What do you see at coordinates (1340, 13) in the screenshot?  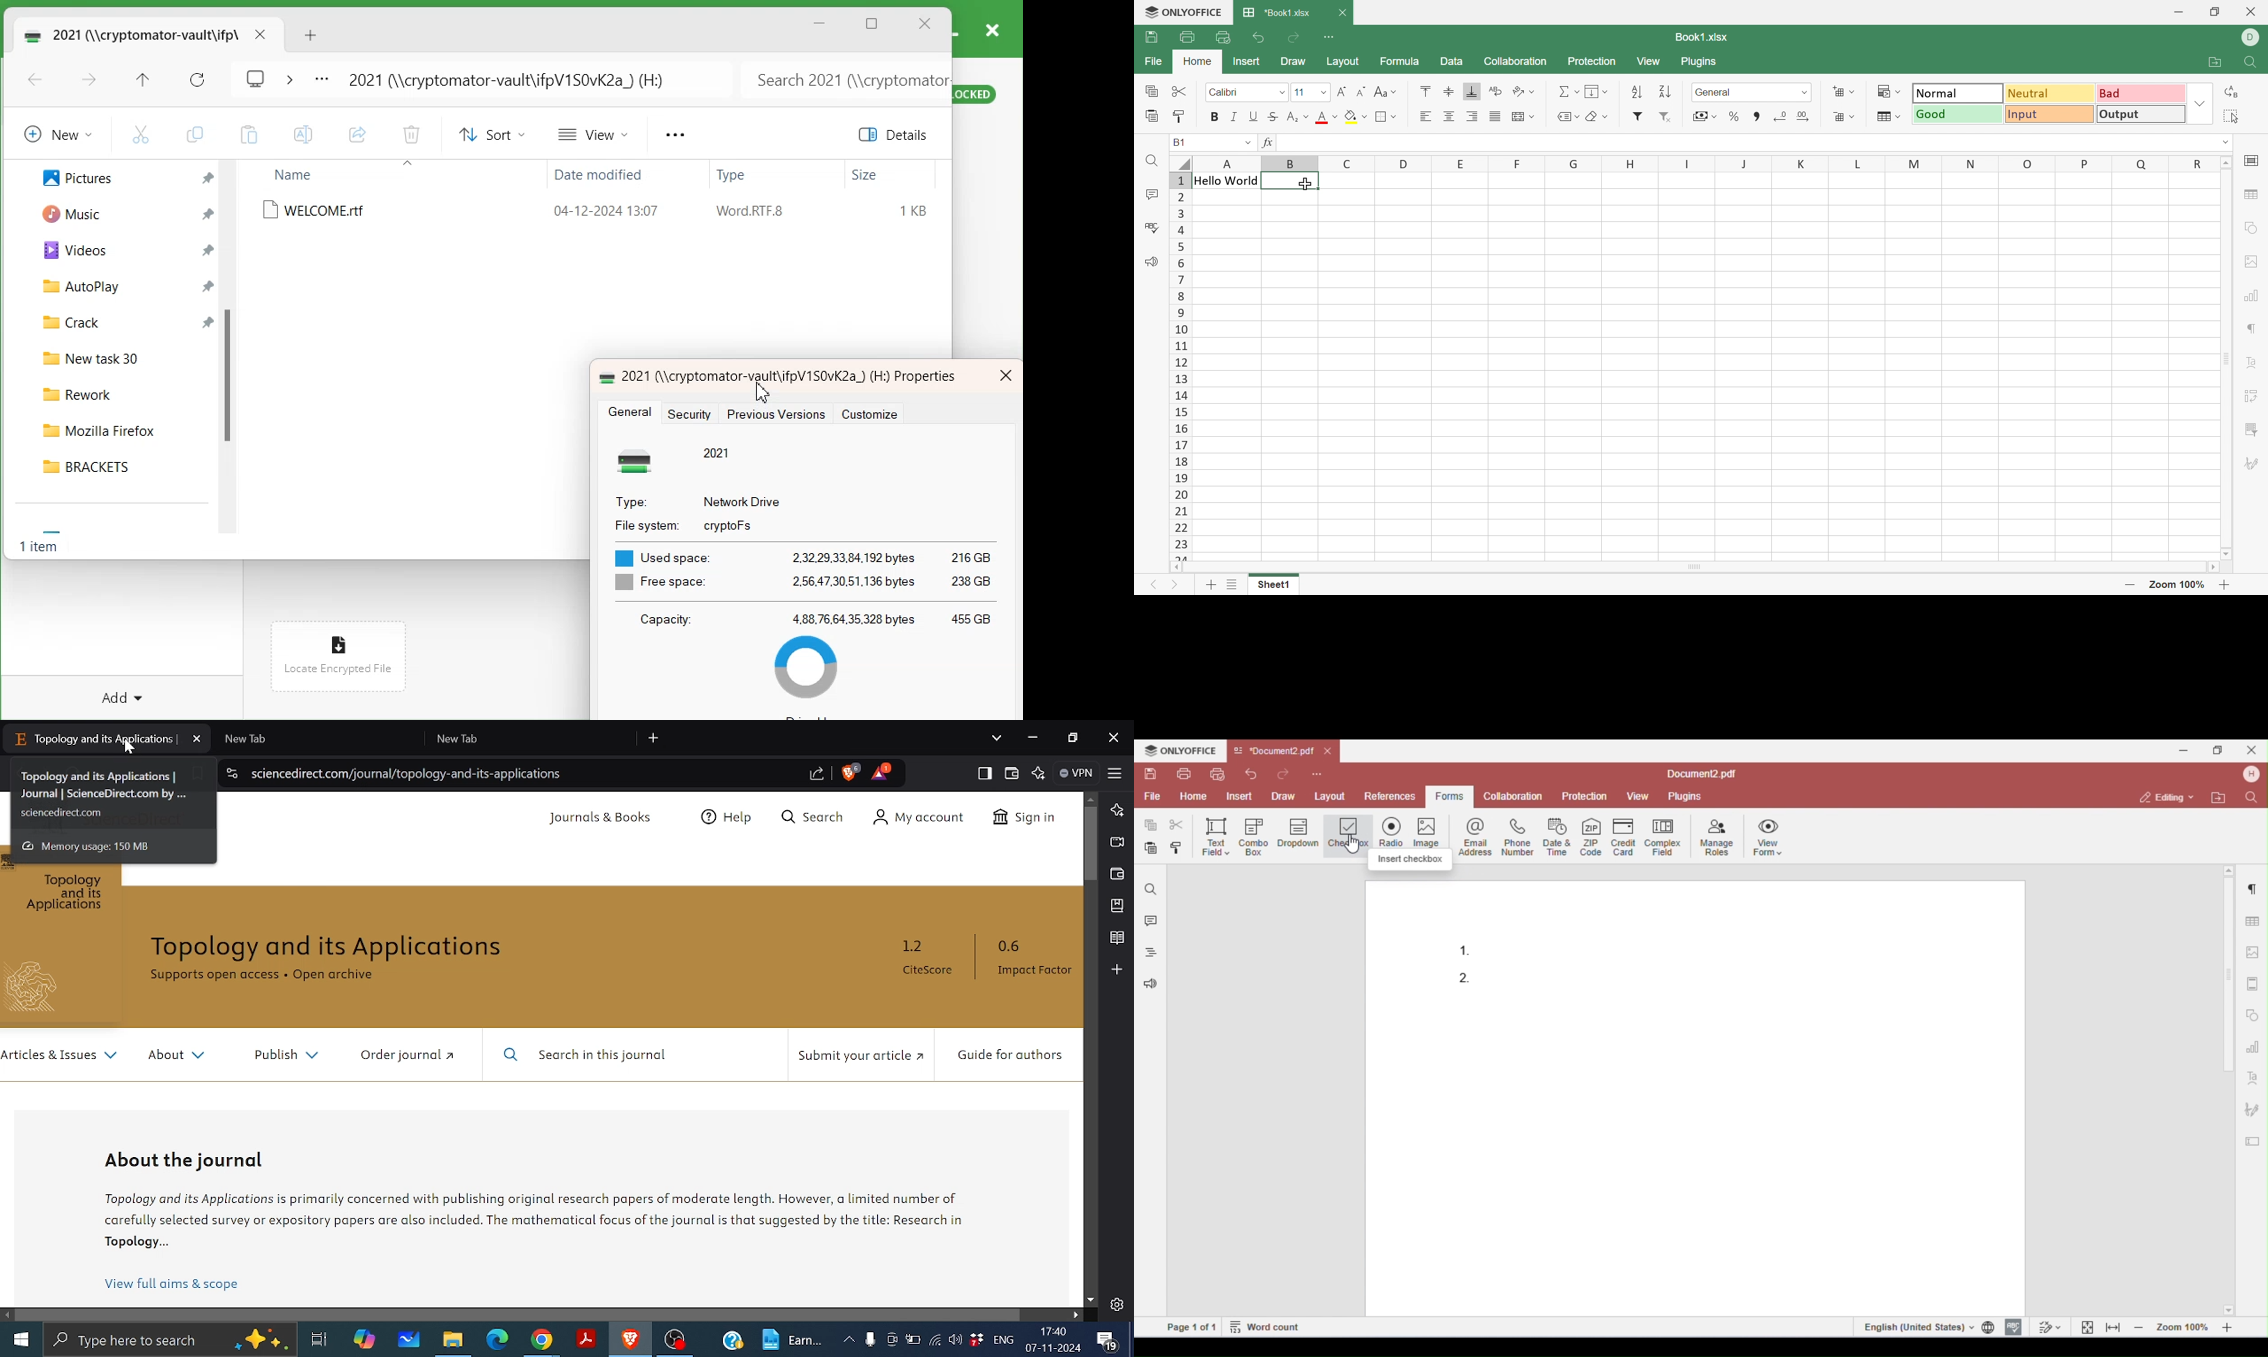 I see `Close` at bounding box center [1340, 13].